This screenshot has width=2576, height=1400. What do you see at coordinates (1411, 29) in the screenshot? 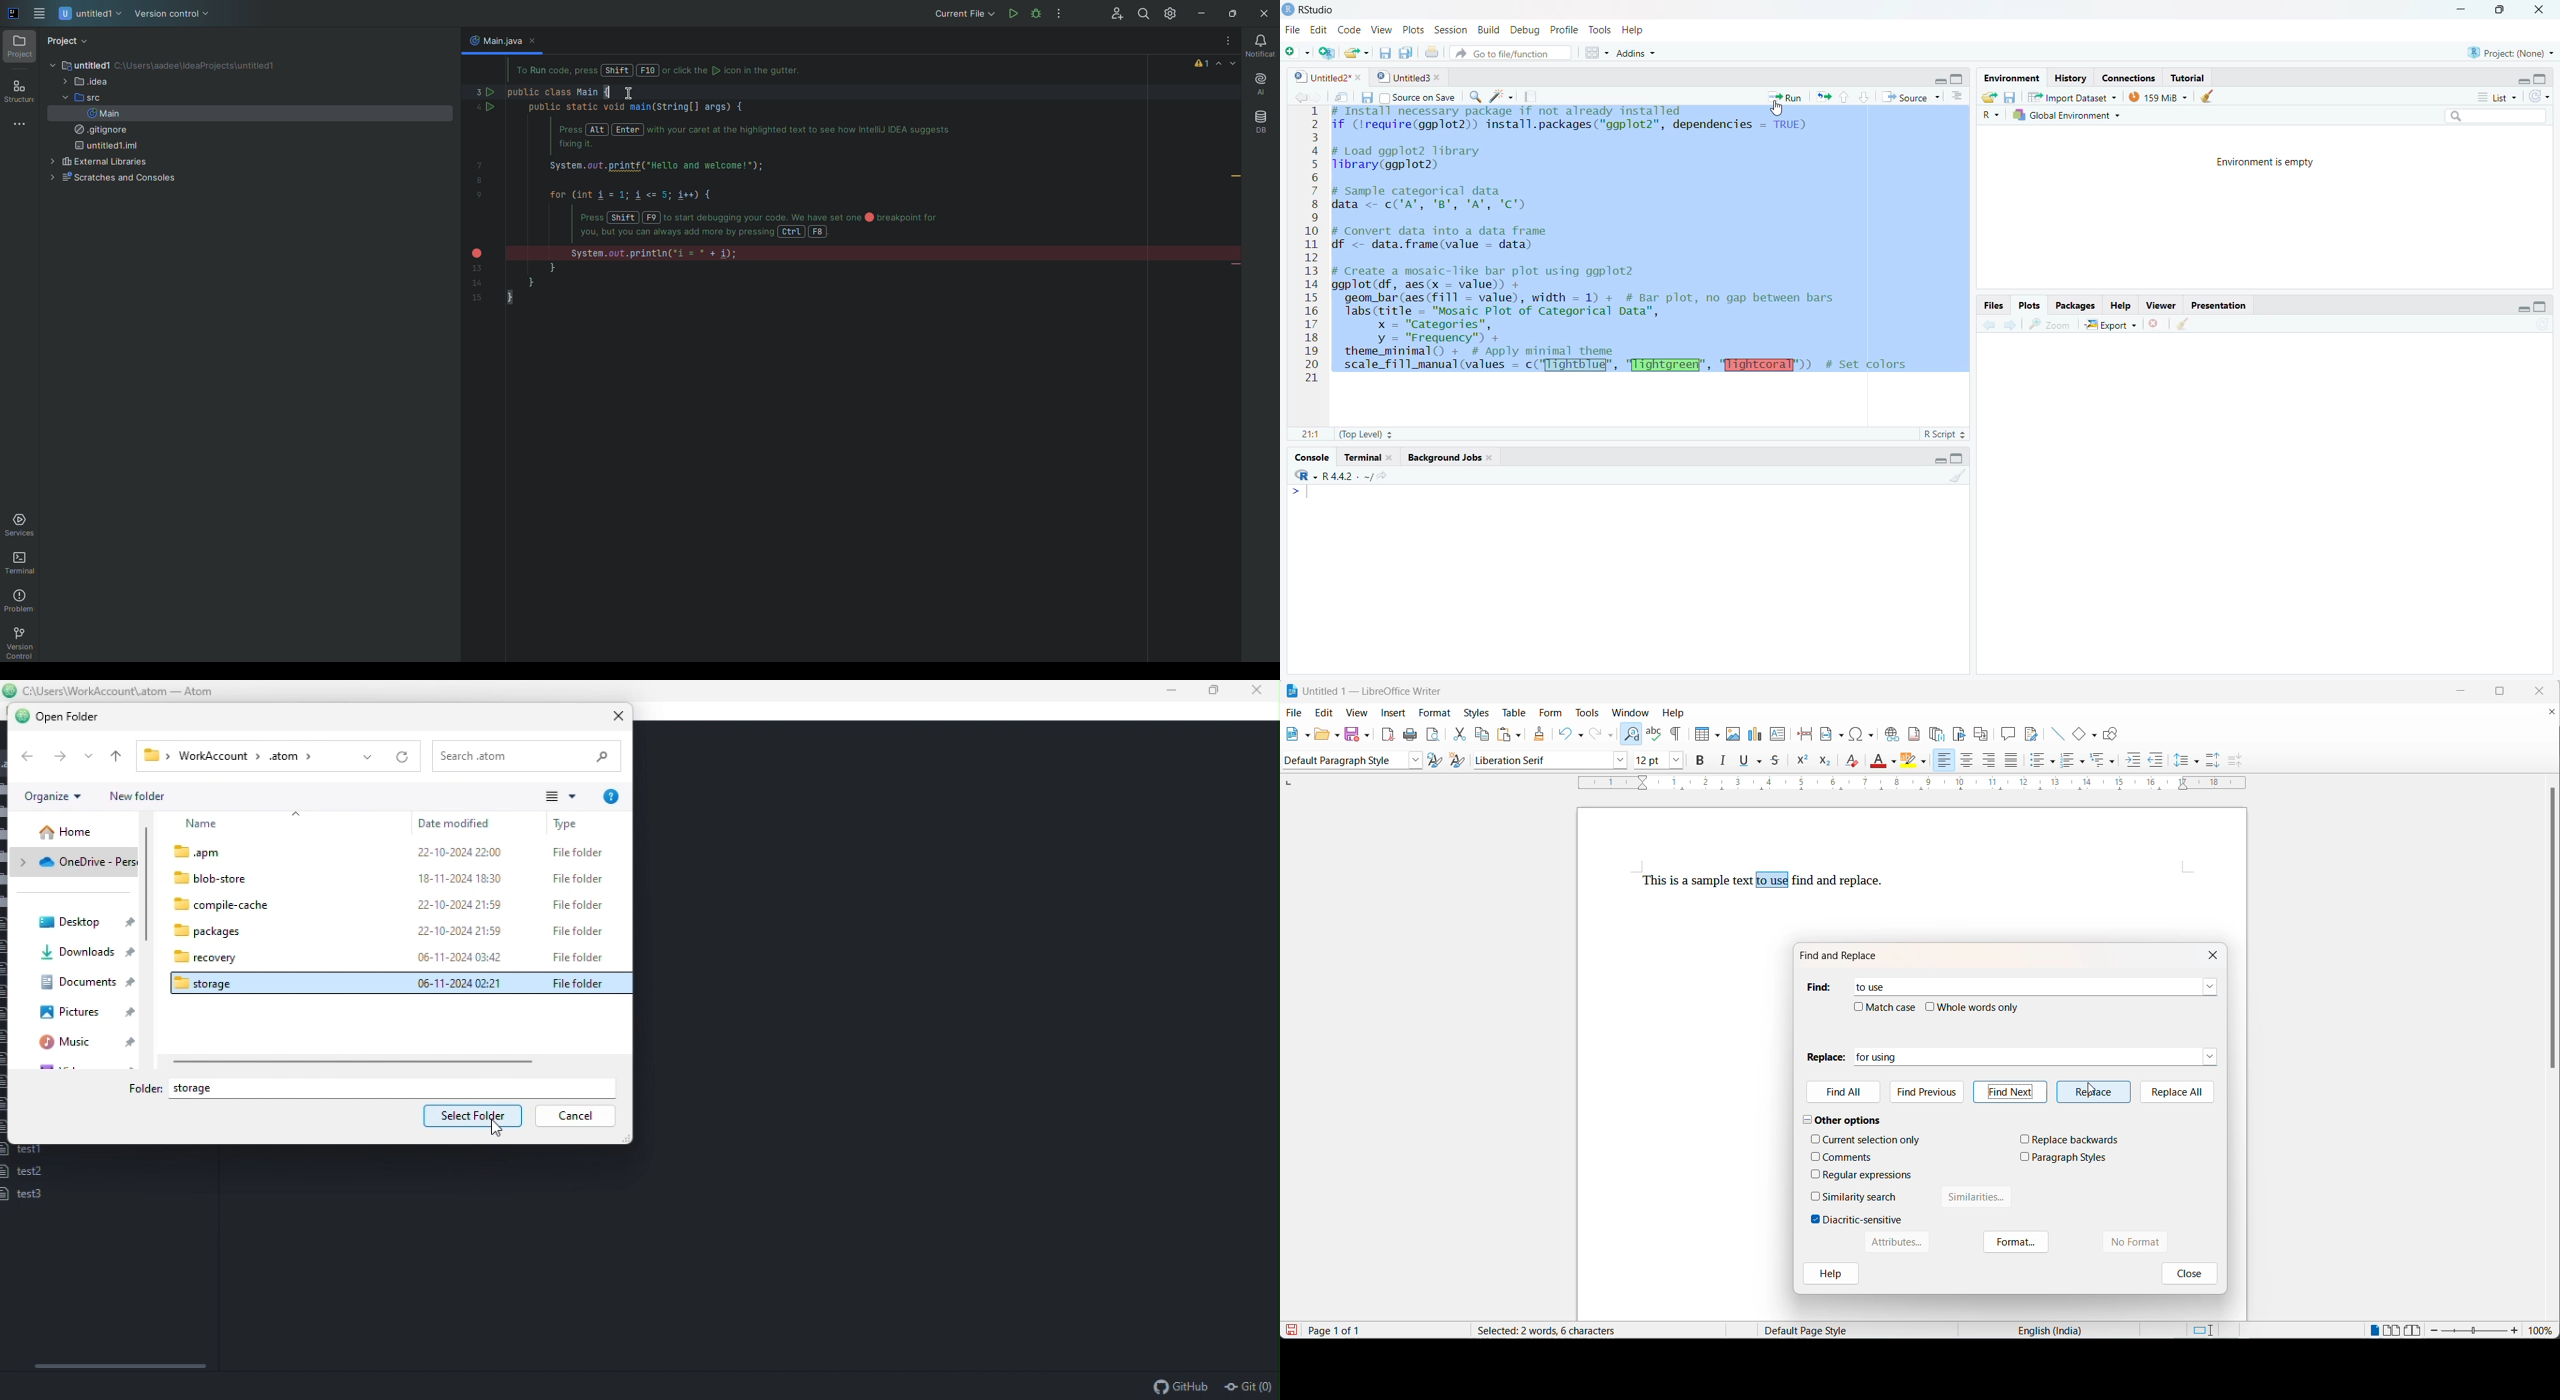
I see `Plots` at bounding box center [1411, 29].